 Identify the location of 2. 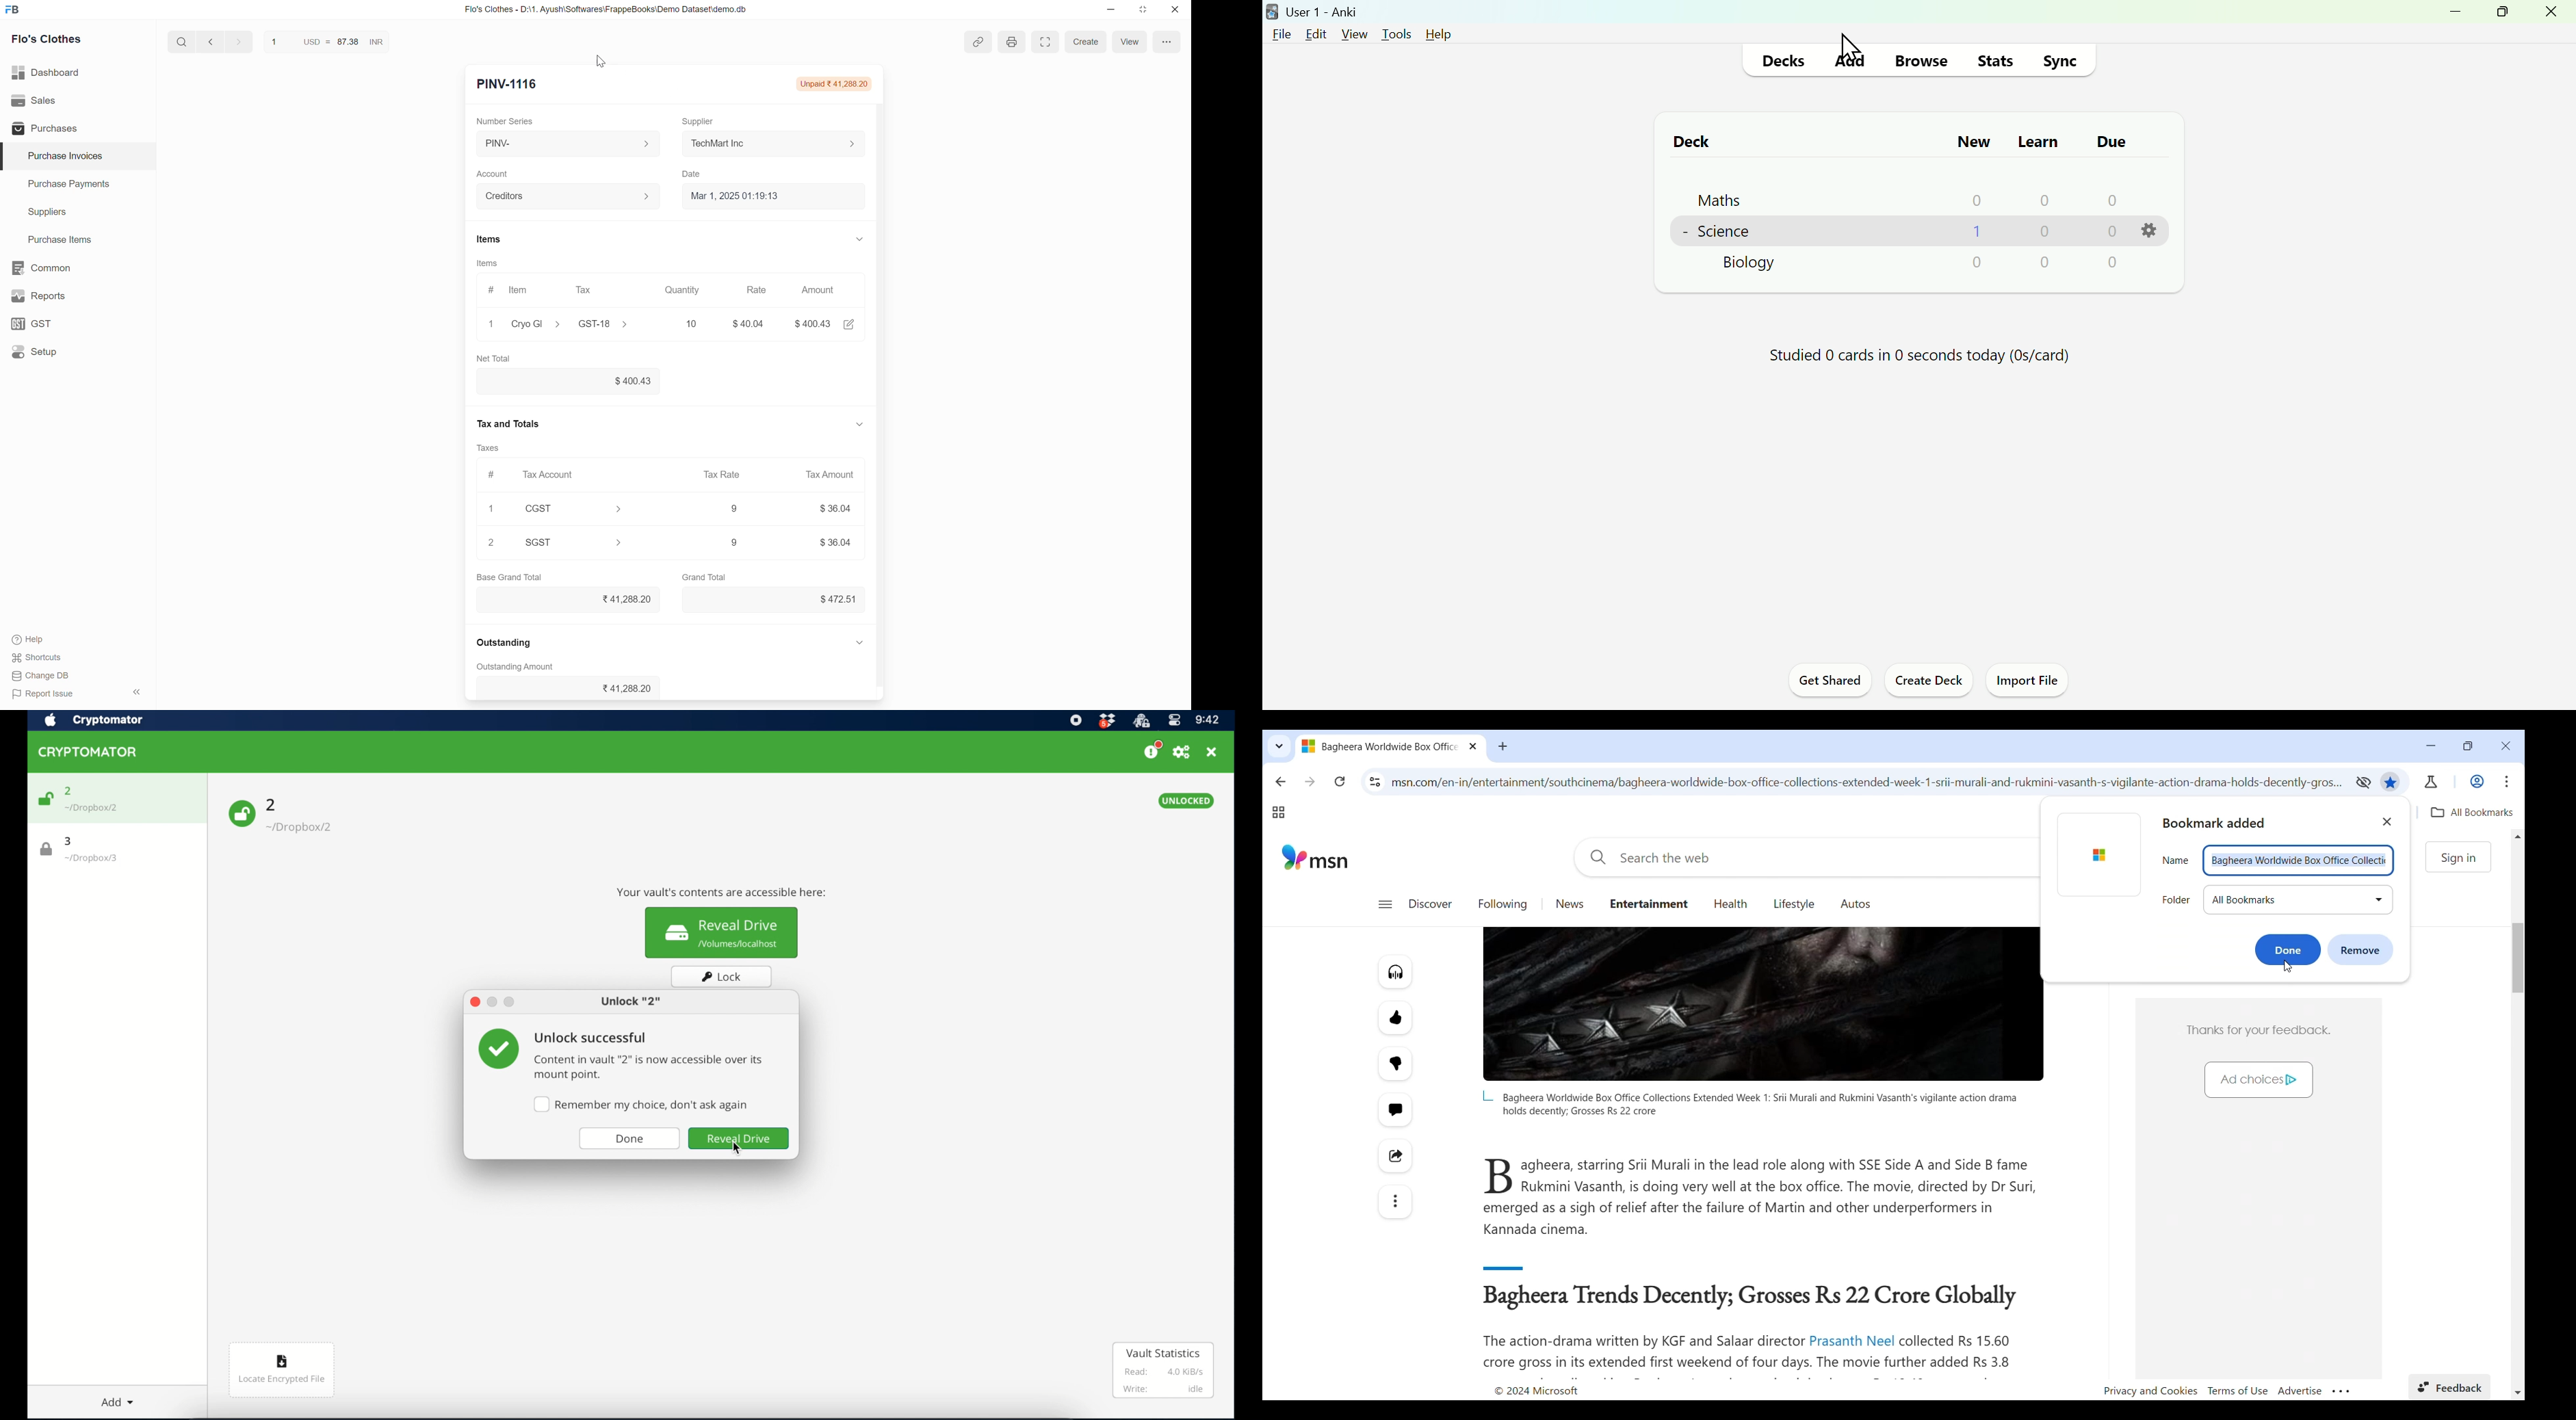
(493, 542).